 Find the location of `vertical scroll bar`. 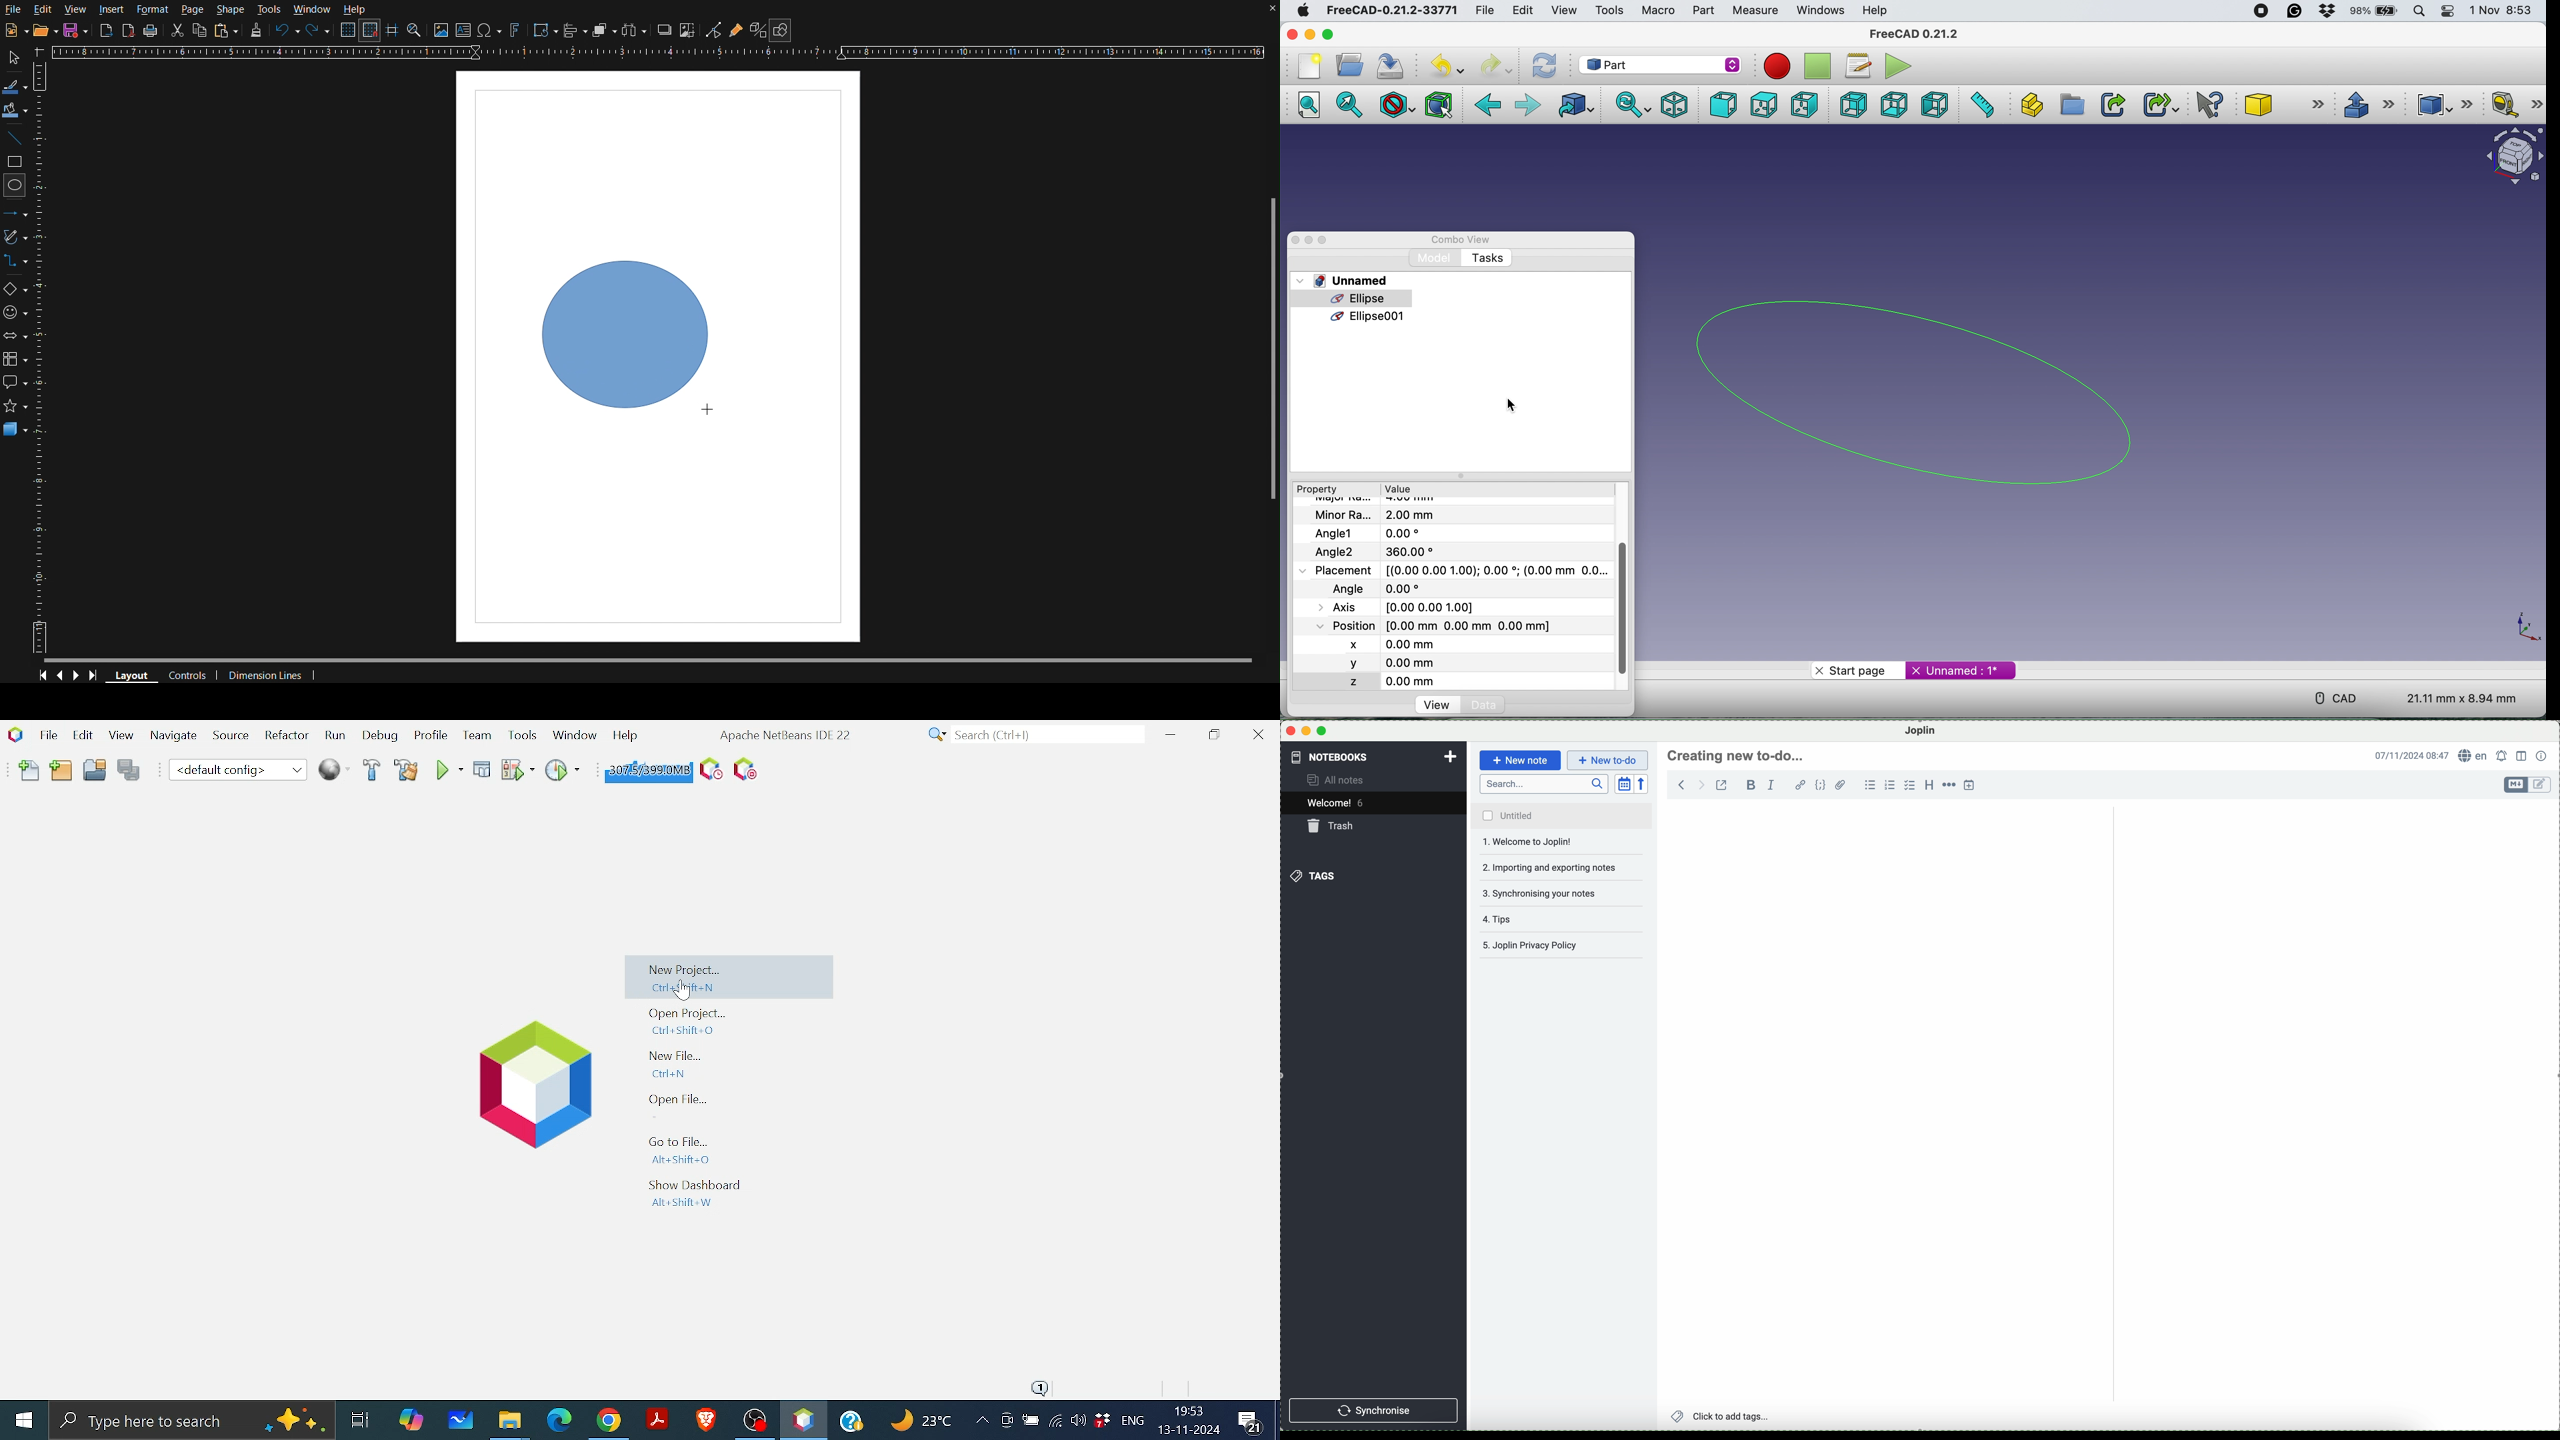

vertical scroll bar is located at coordinates (2552, 888).